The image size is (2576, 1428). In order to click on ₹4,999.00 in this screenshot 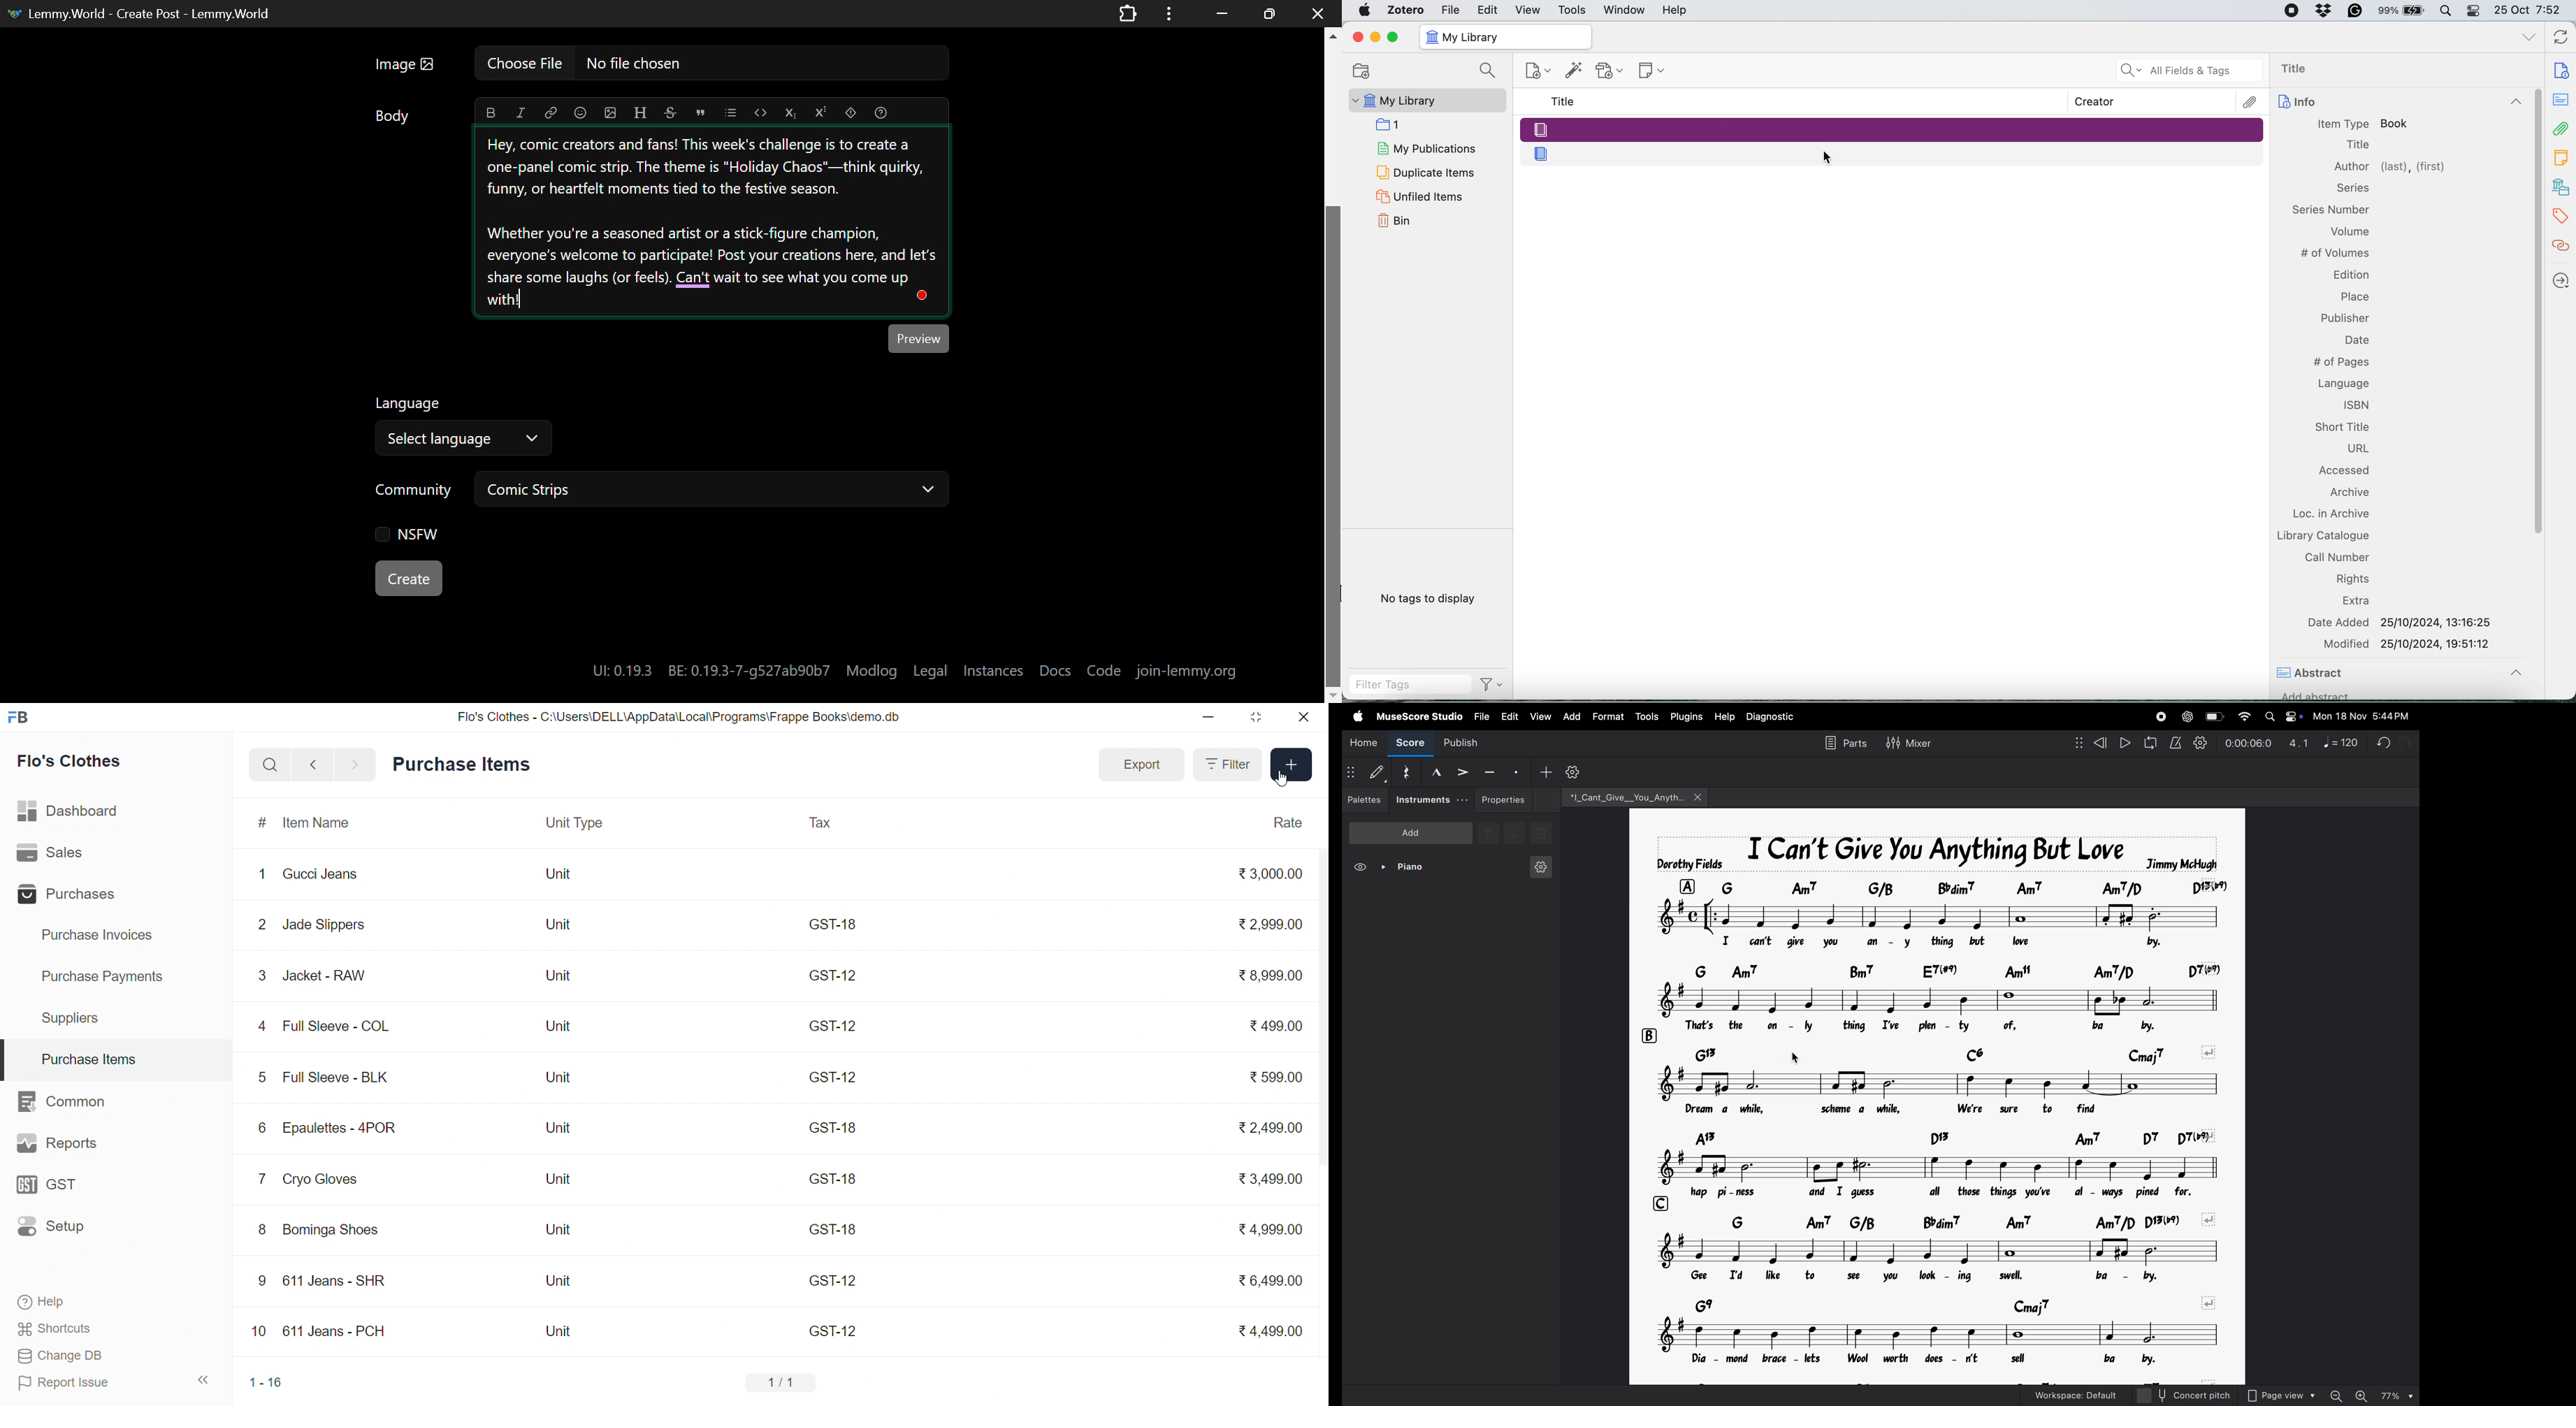, I will do `click(1264, 1229)`.